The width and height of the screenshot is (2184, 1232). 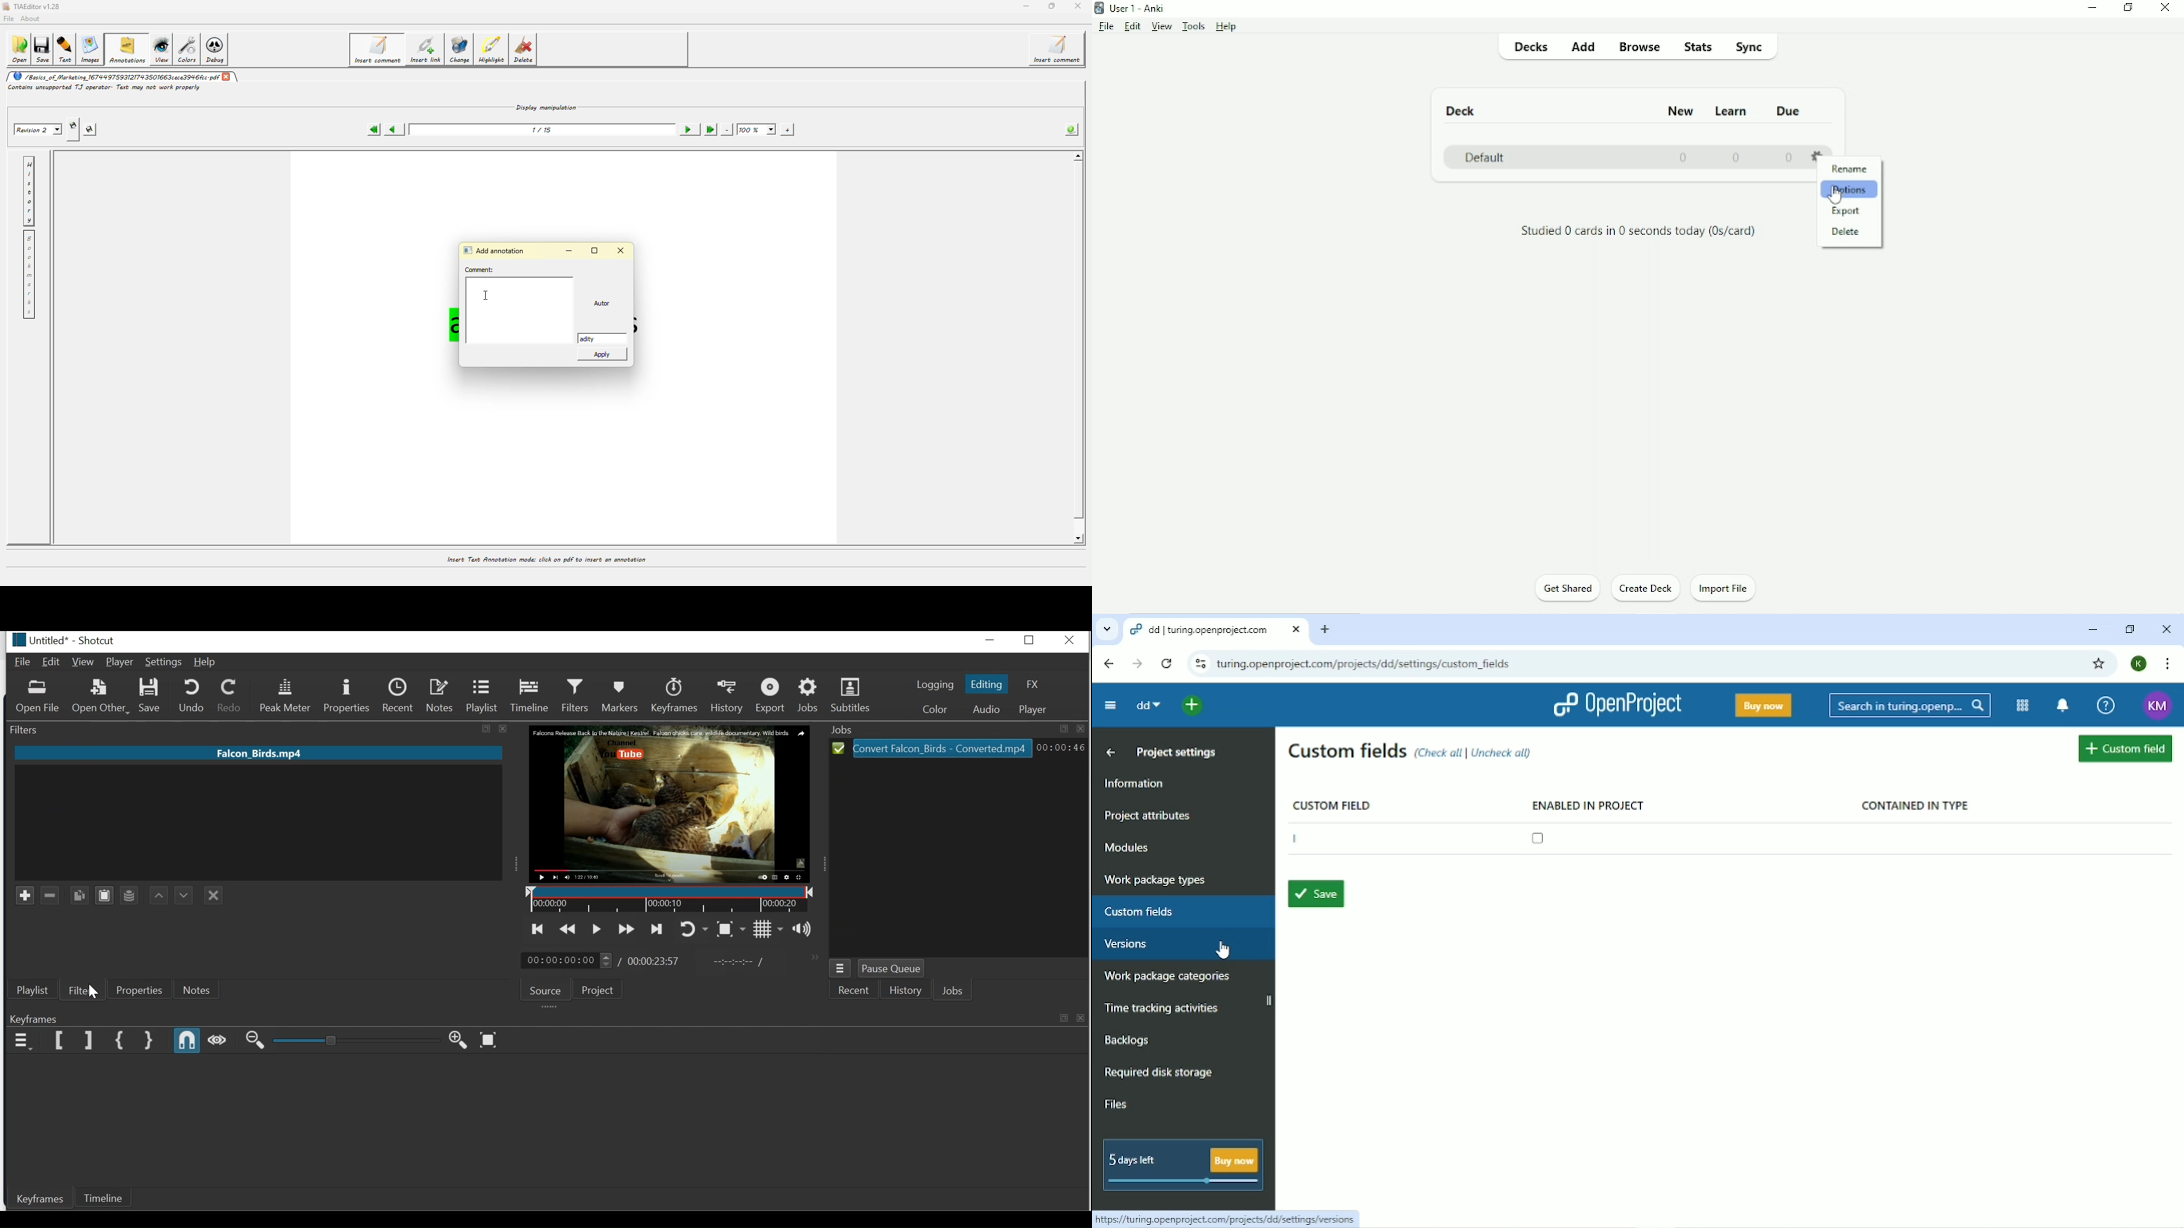 I want to click on Zoom Keyframe out, so click(x=254, y=1041).